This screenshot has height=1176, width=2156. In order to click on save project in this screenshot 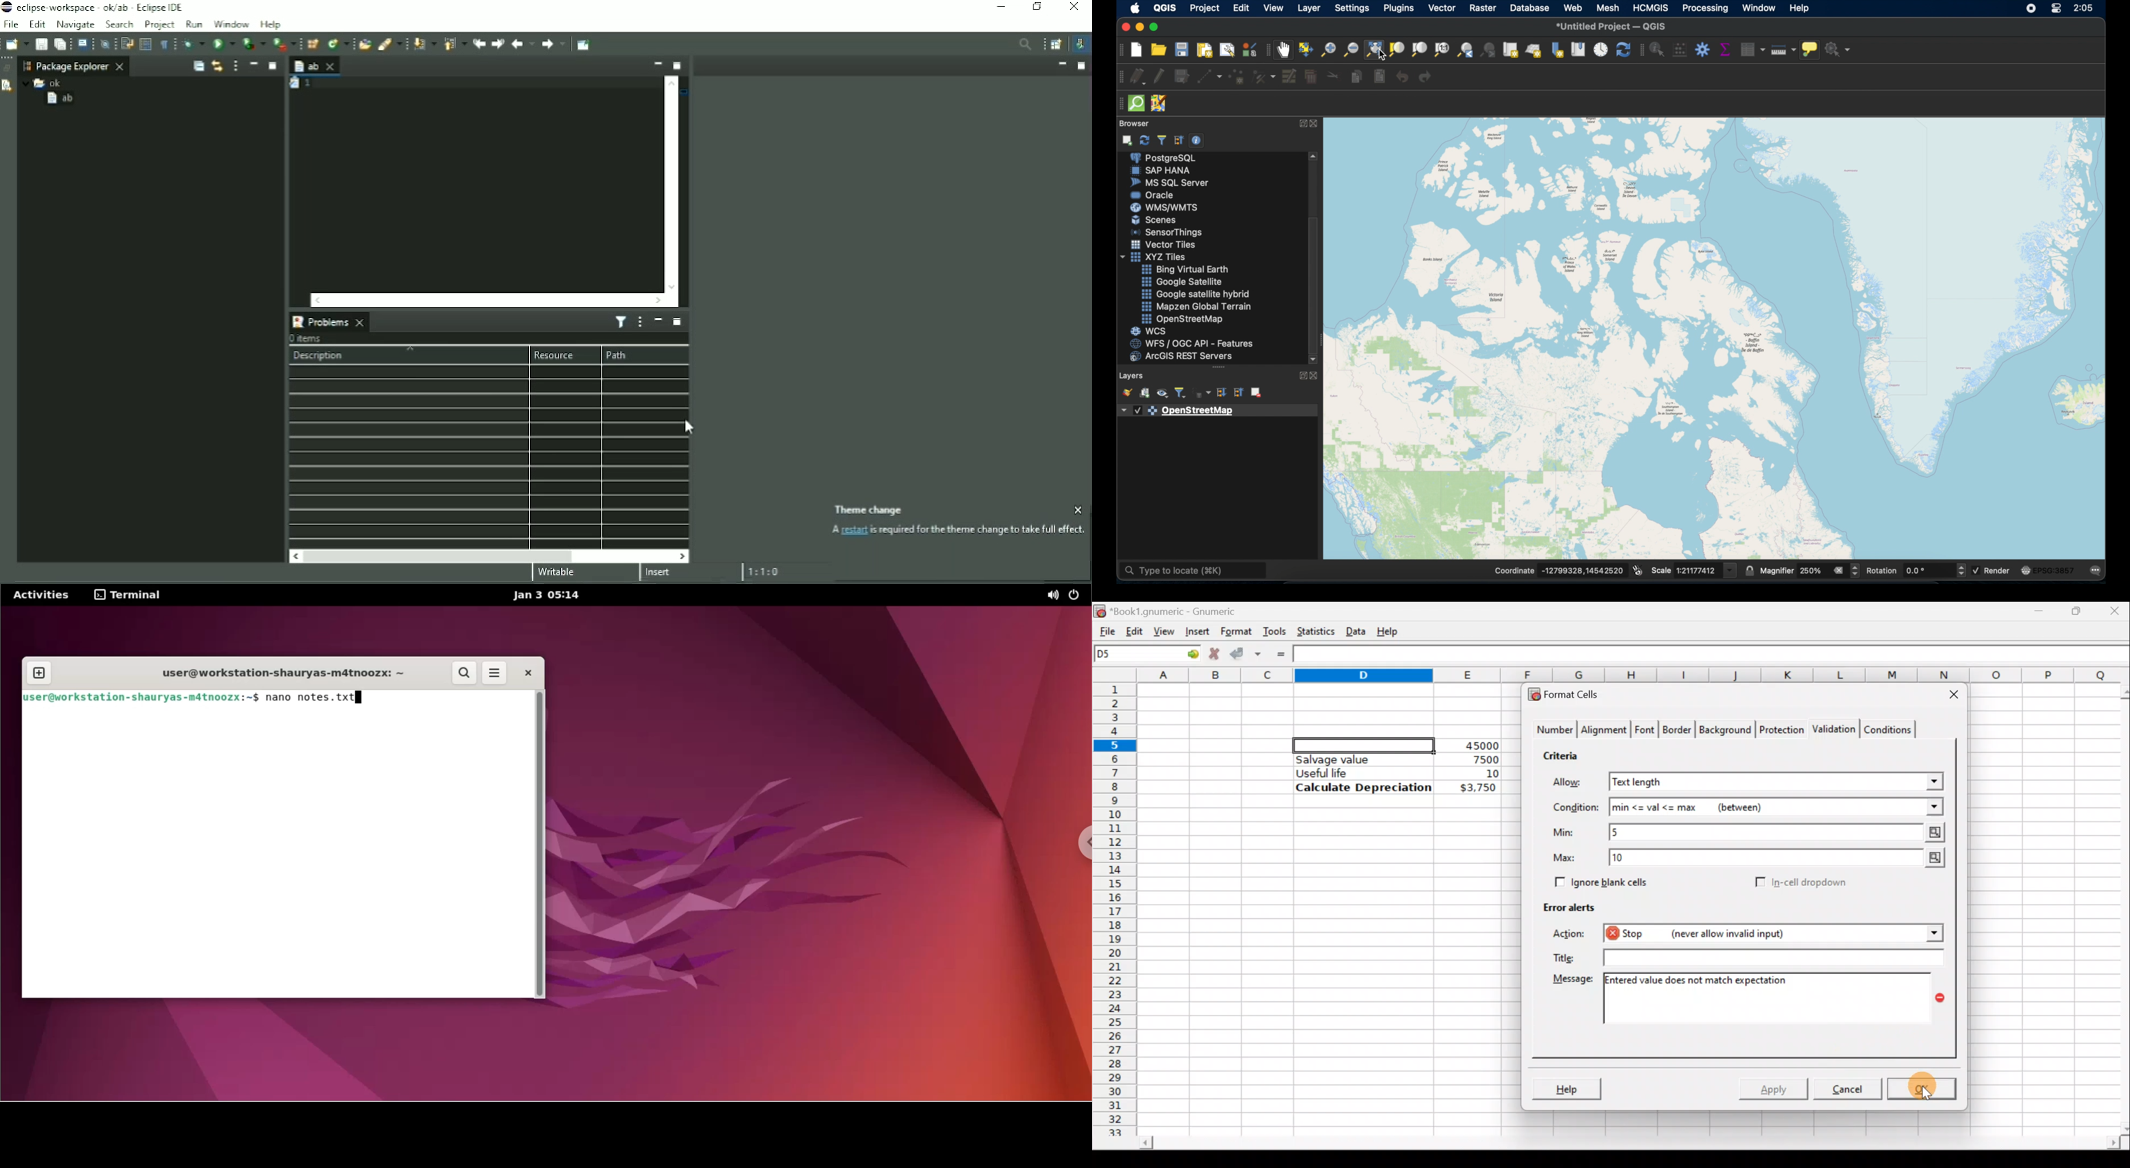, I will do `click(1182, 50)`.